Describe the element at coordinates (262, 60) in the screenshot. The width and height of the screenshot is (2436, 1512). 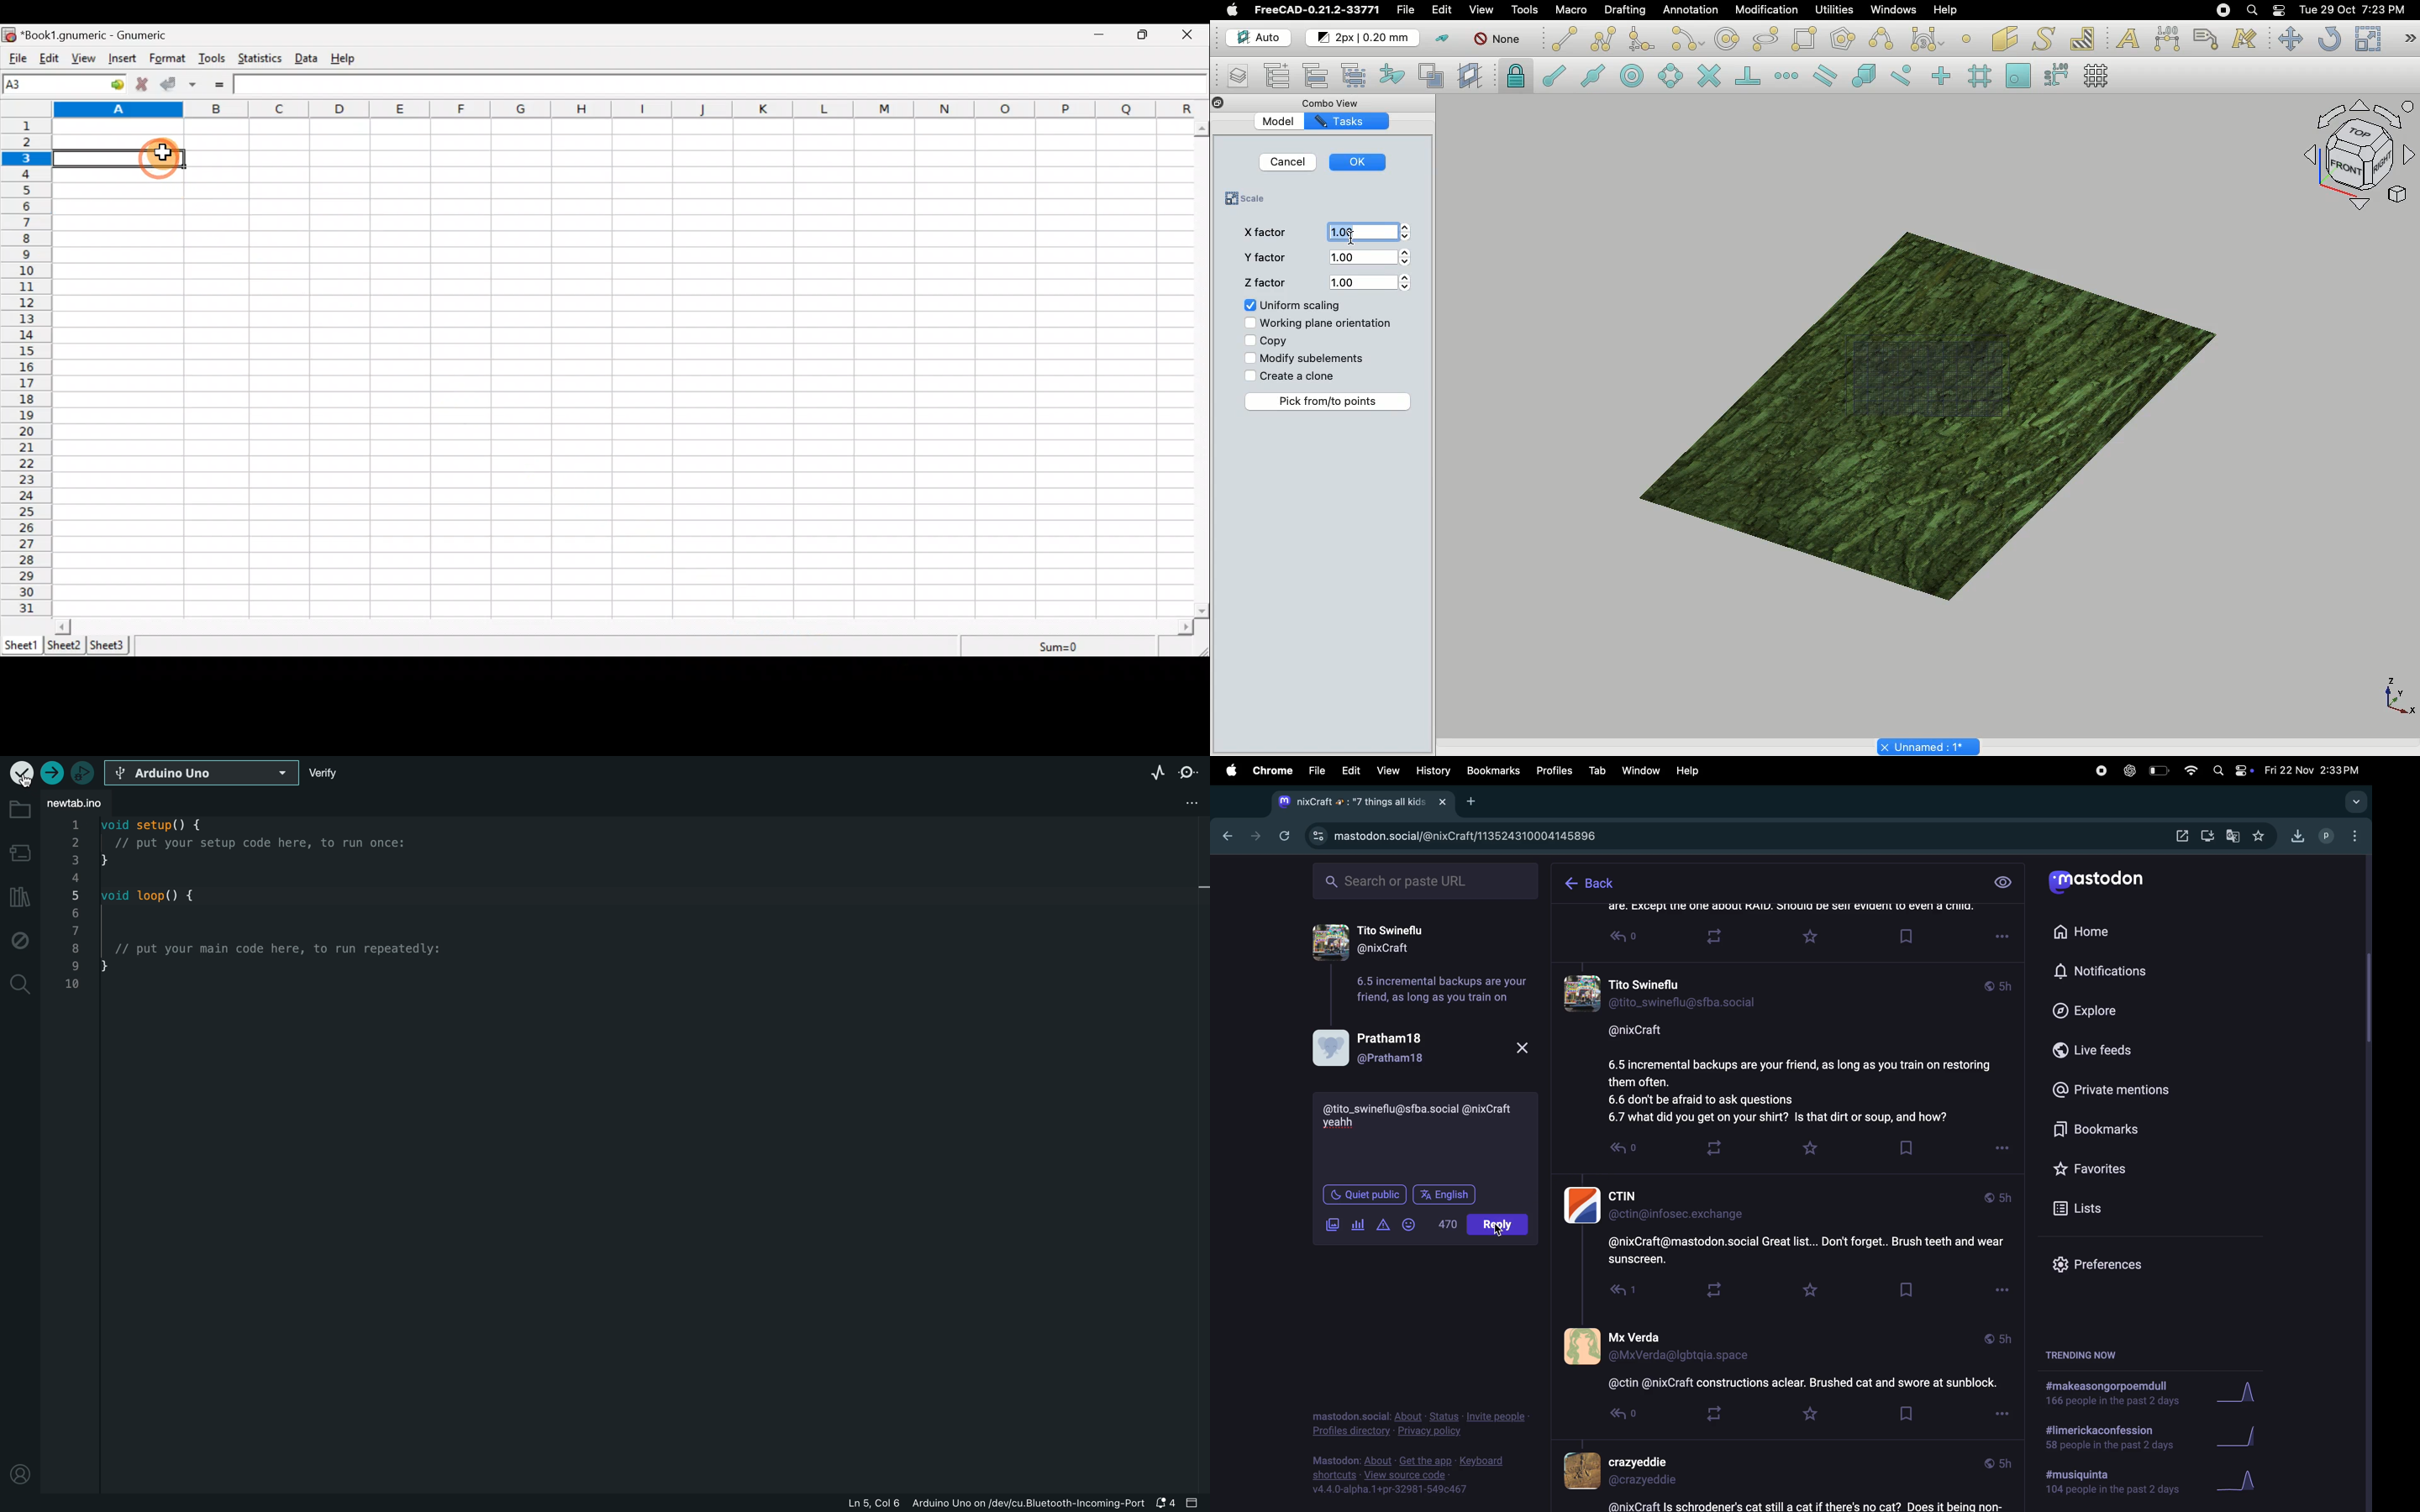
I see `Statistics` at that location.